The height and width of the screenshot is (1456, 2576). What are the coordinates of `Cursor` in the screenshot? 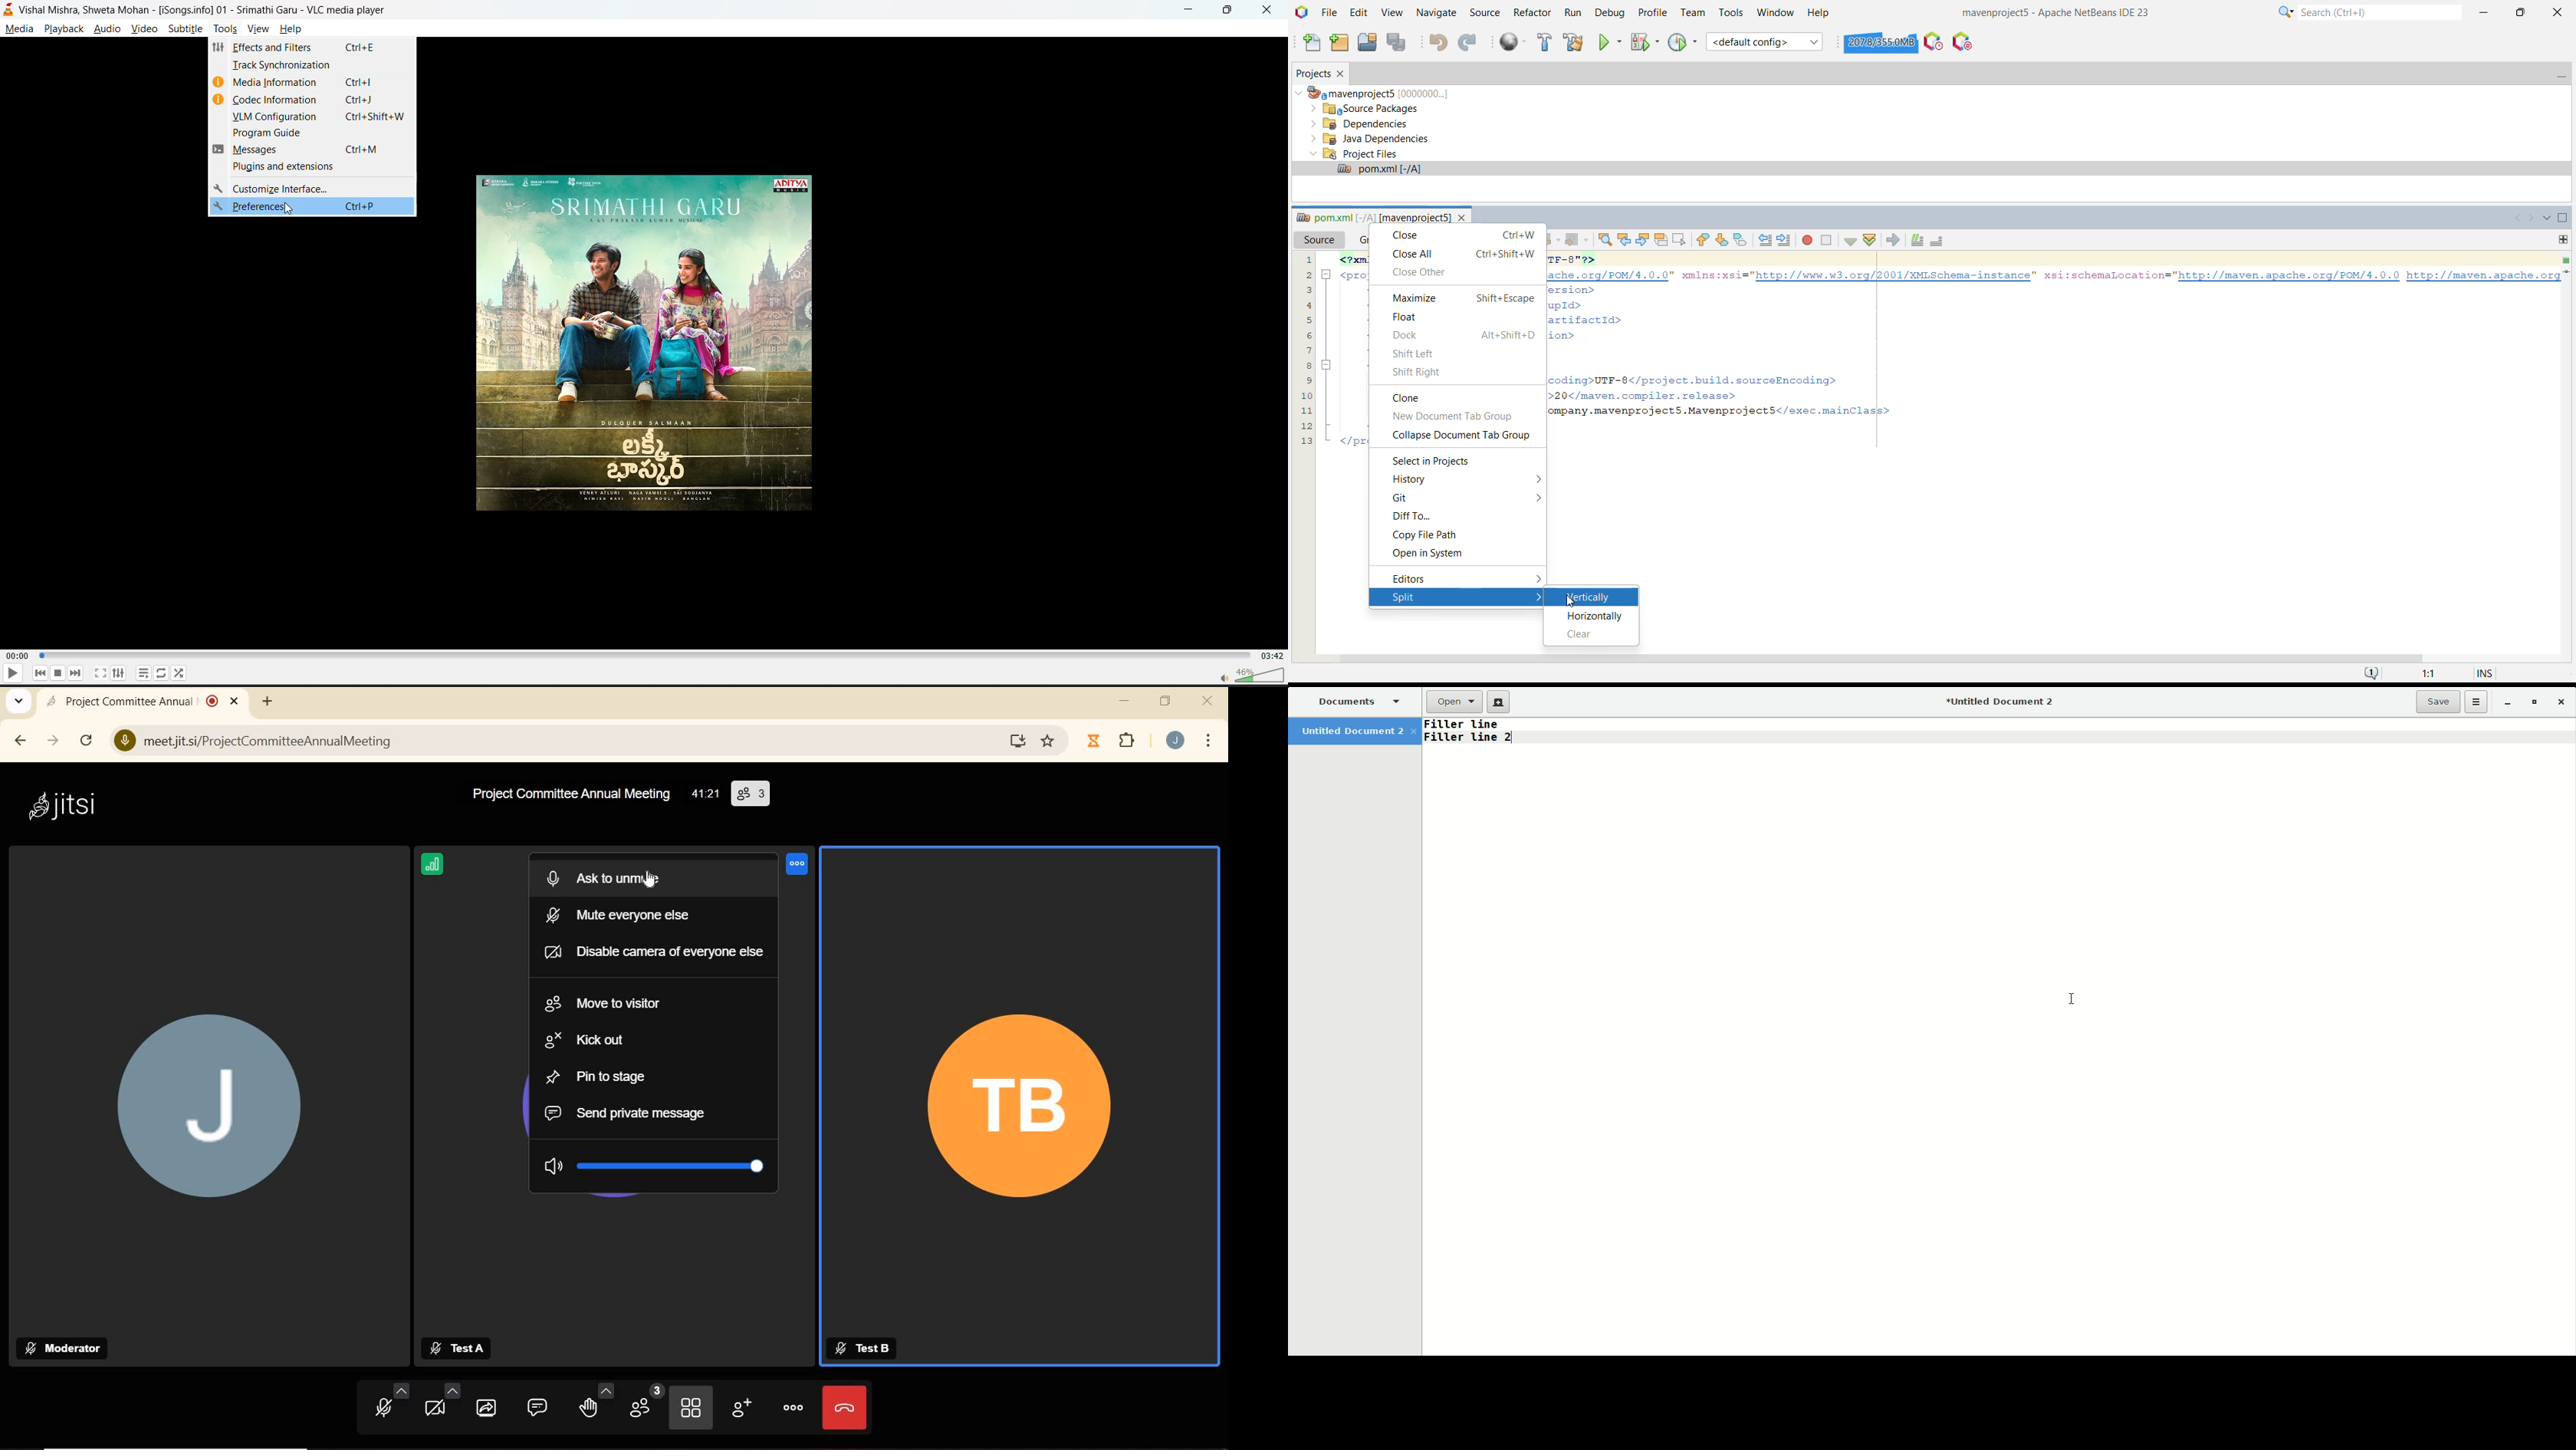 It's located at (2074, 997).